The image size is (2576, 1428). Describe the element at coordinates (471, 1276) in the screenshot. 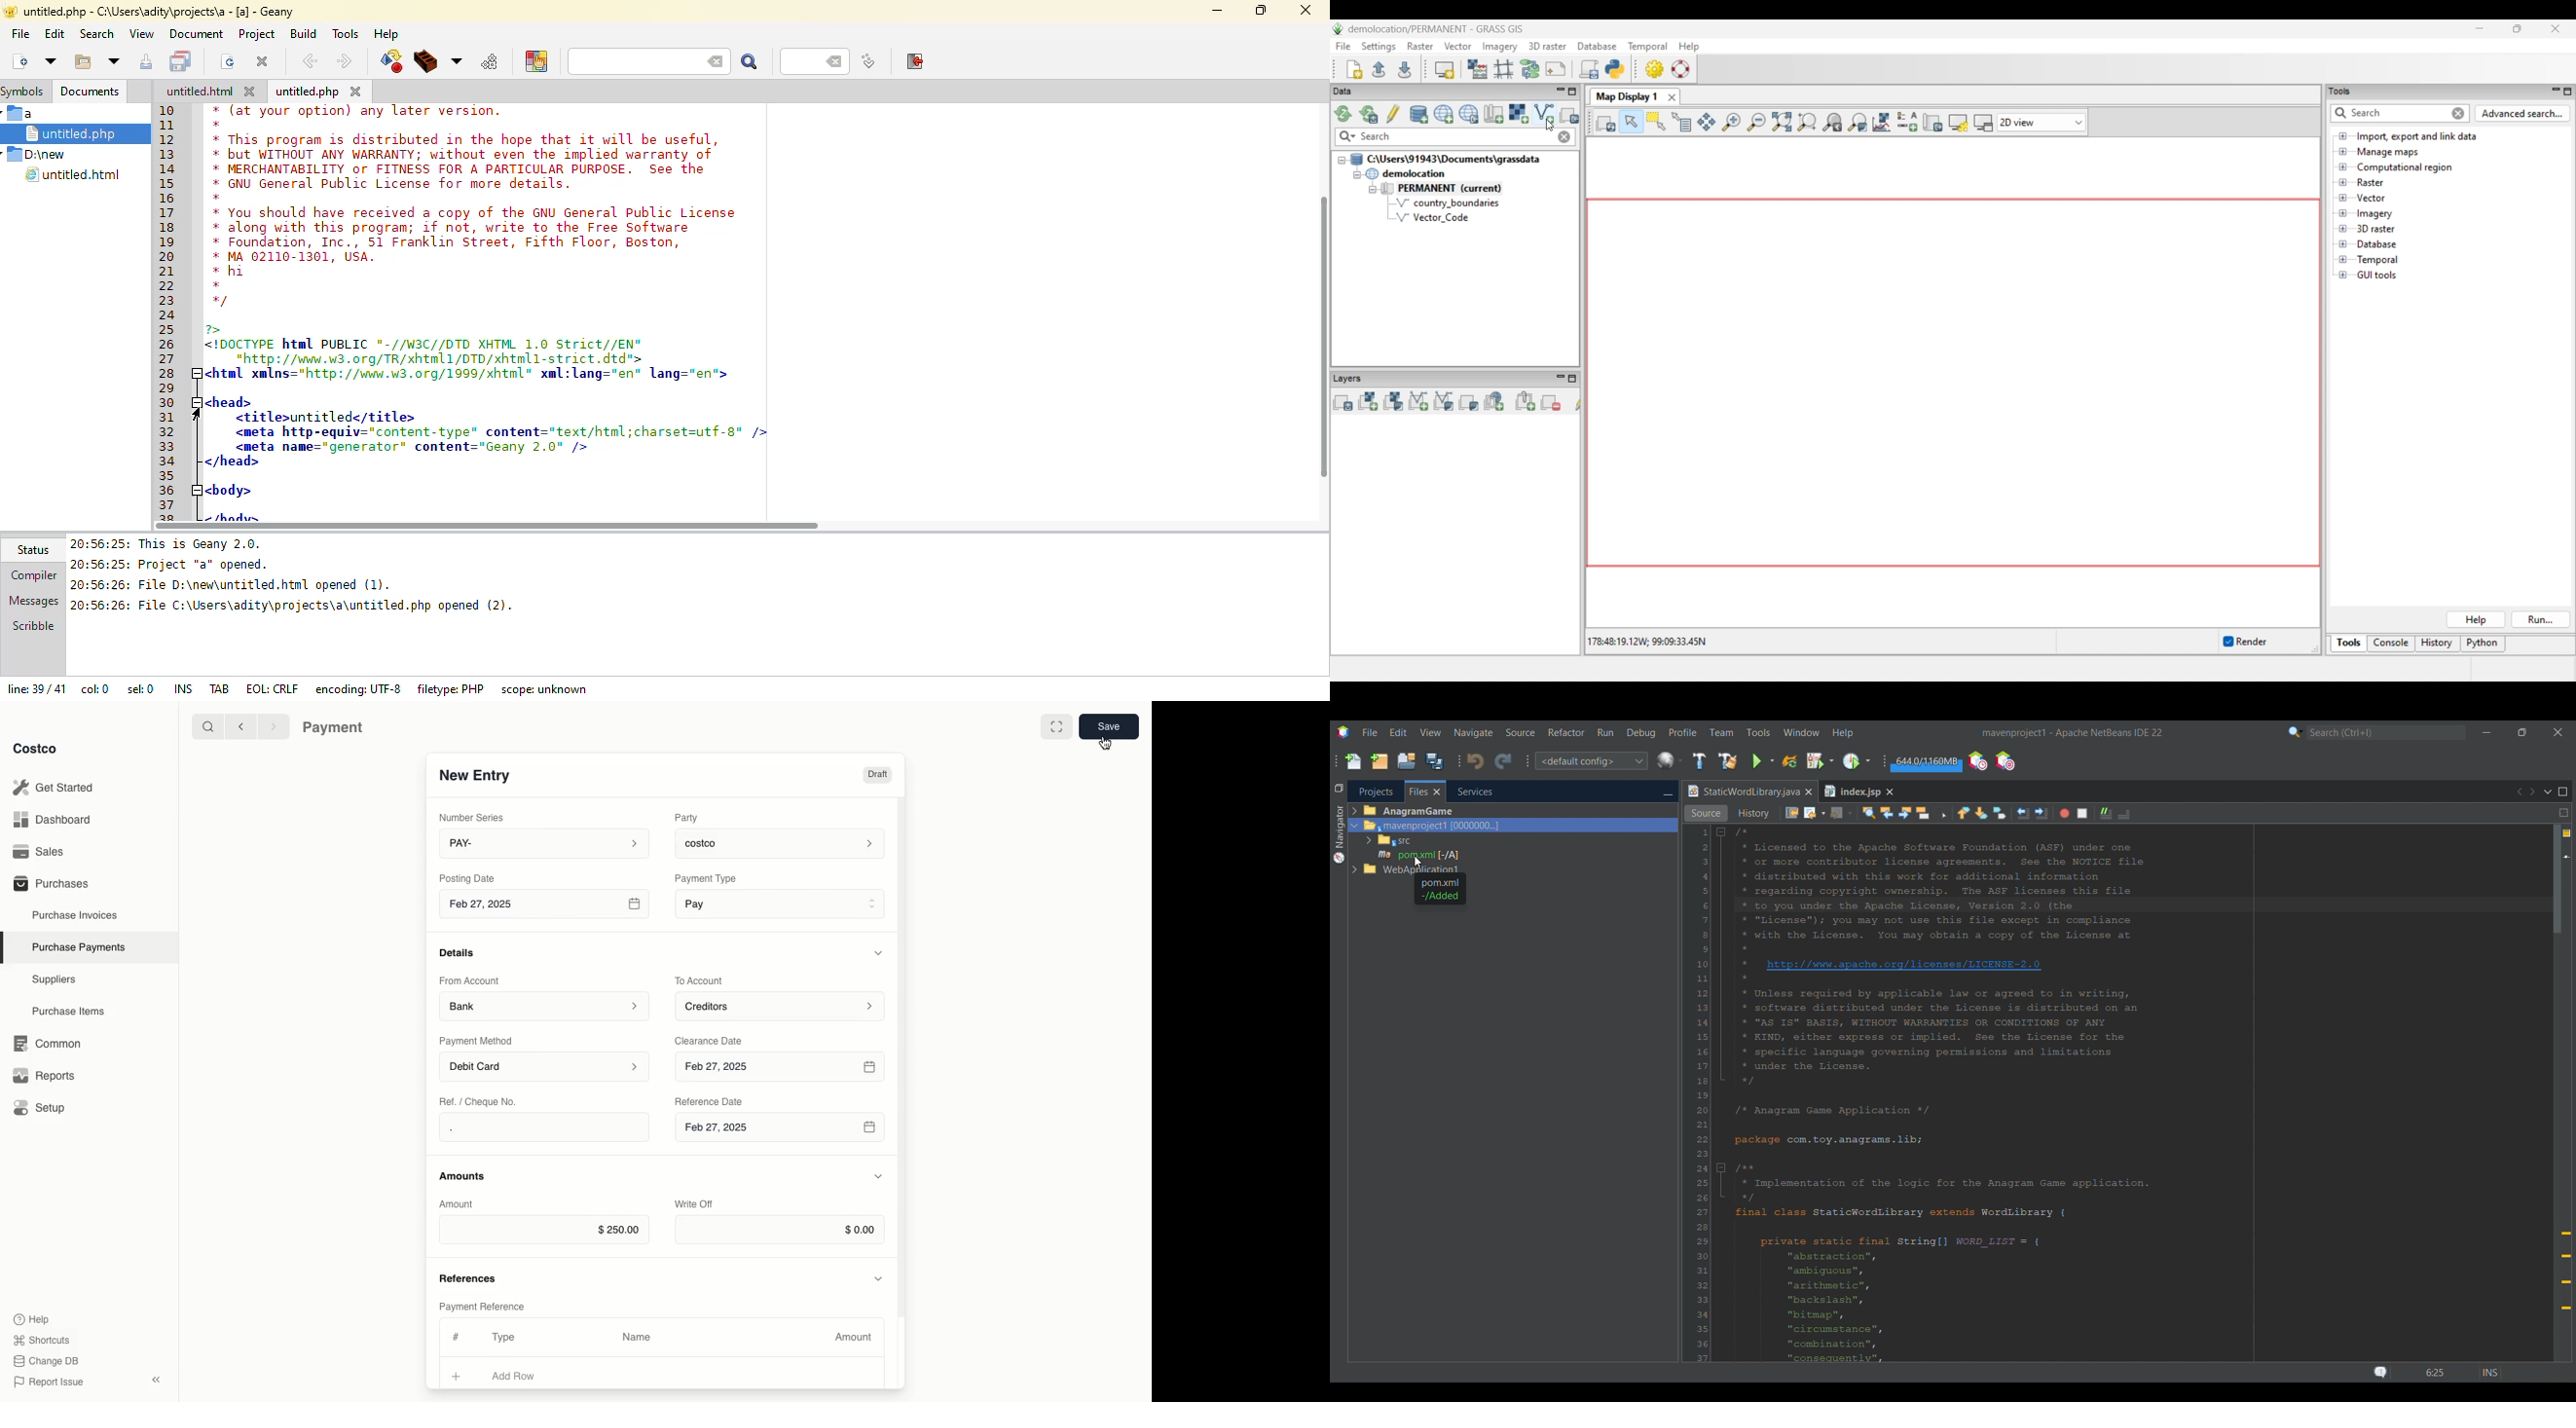

I see `References` at that location.